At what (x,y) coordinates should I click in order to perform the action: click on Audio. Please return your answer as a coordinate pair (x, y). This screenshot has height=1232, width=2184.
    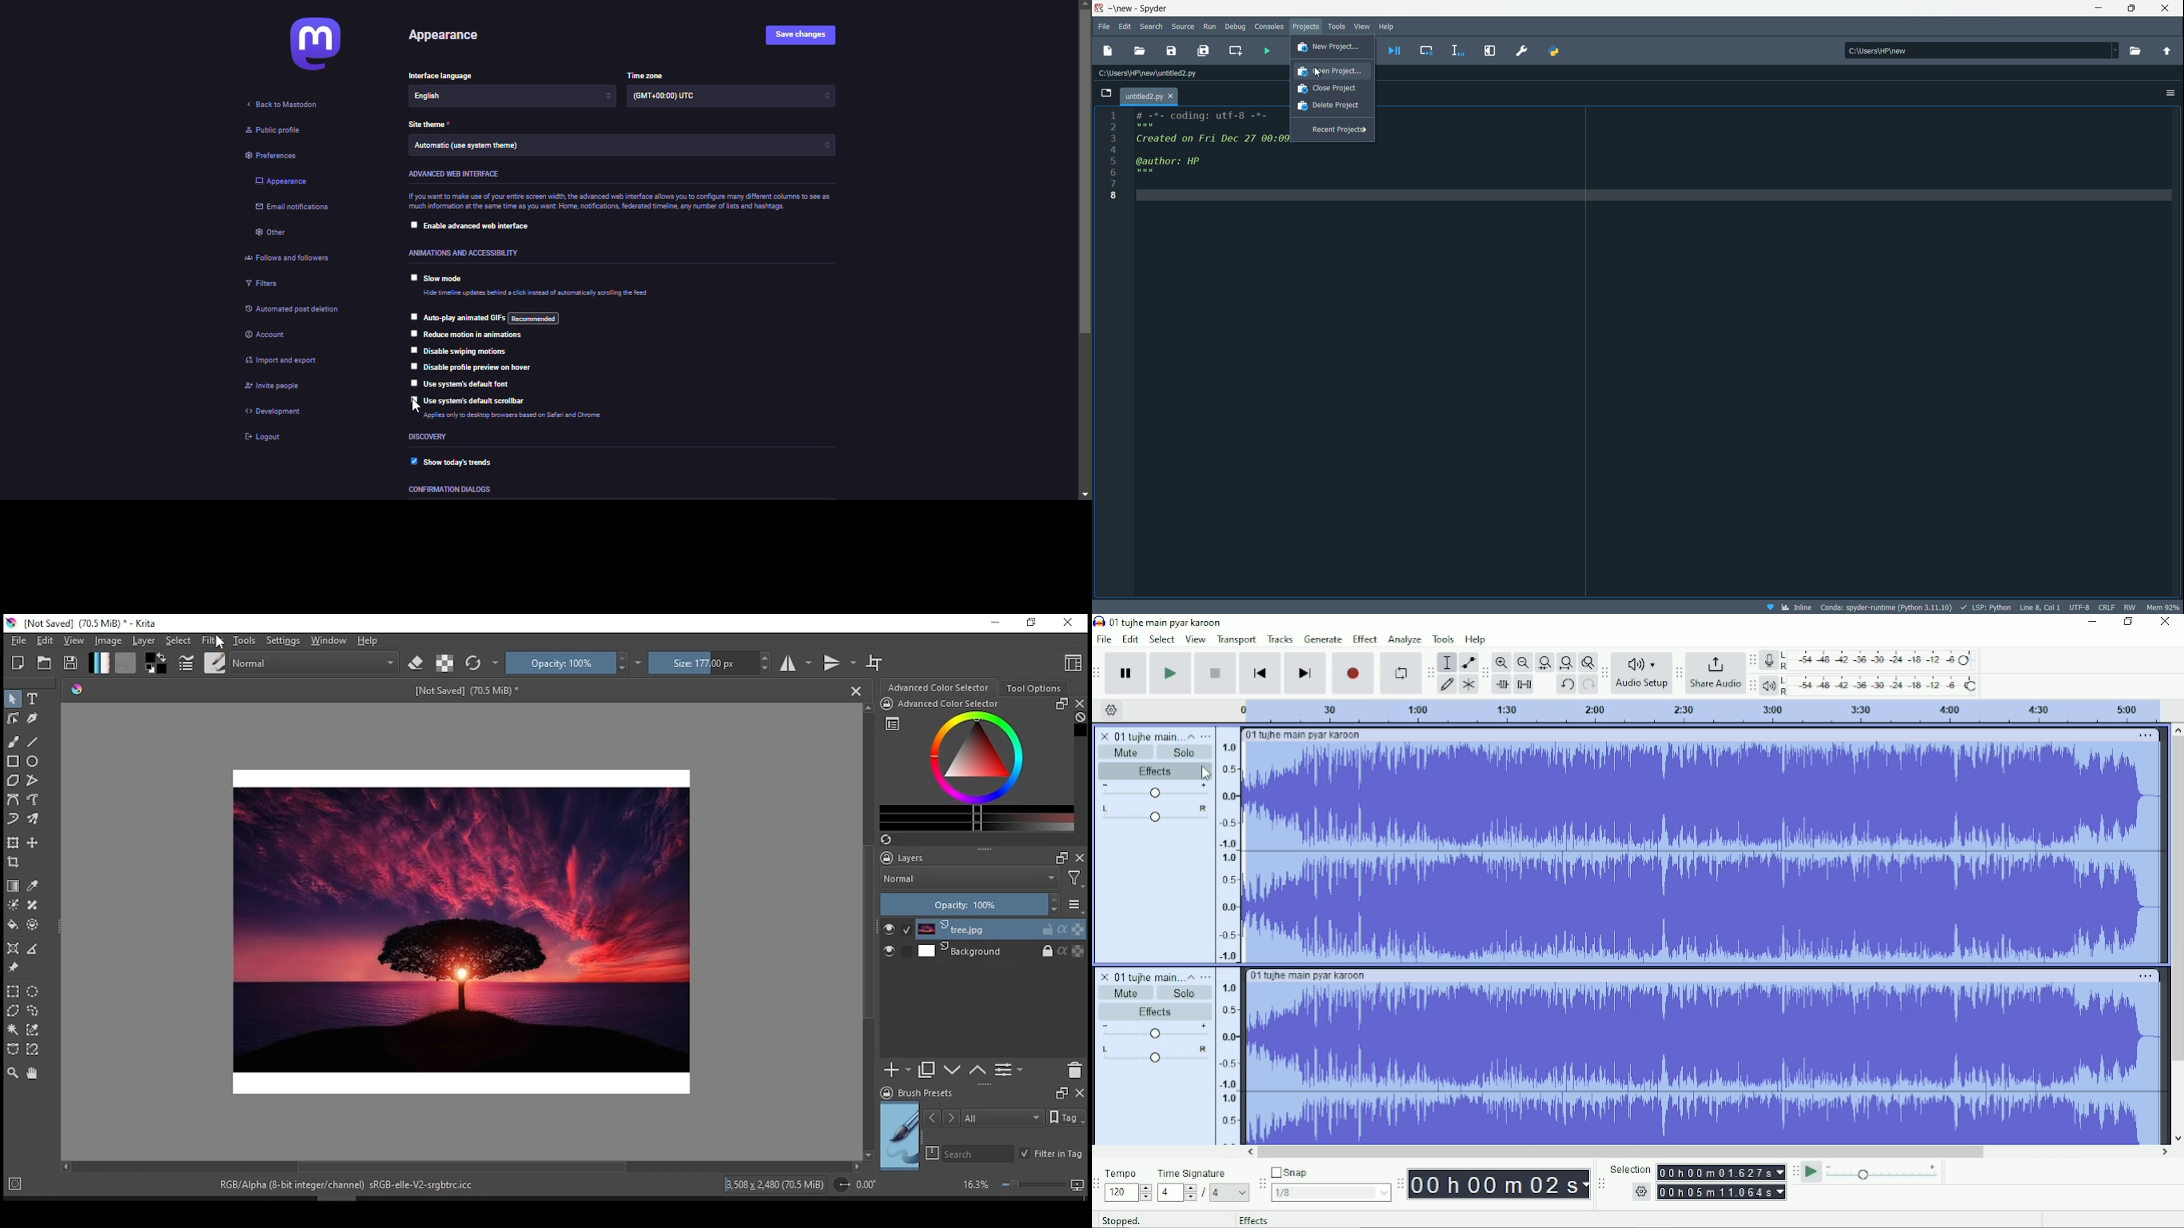
    Looking at the image, I should click on (1703, 850).